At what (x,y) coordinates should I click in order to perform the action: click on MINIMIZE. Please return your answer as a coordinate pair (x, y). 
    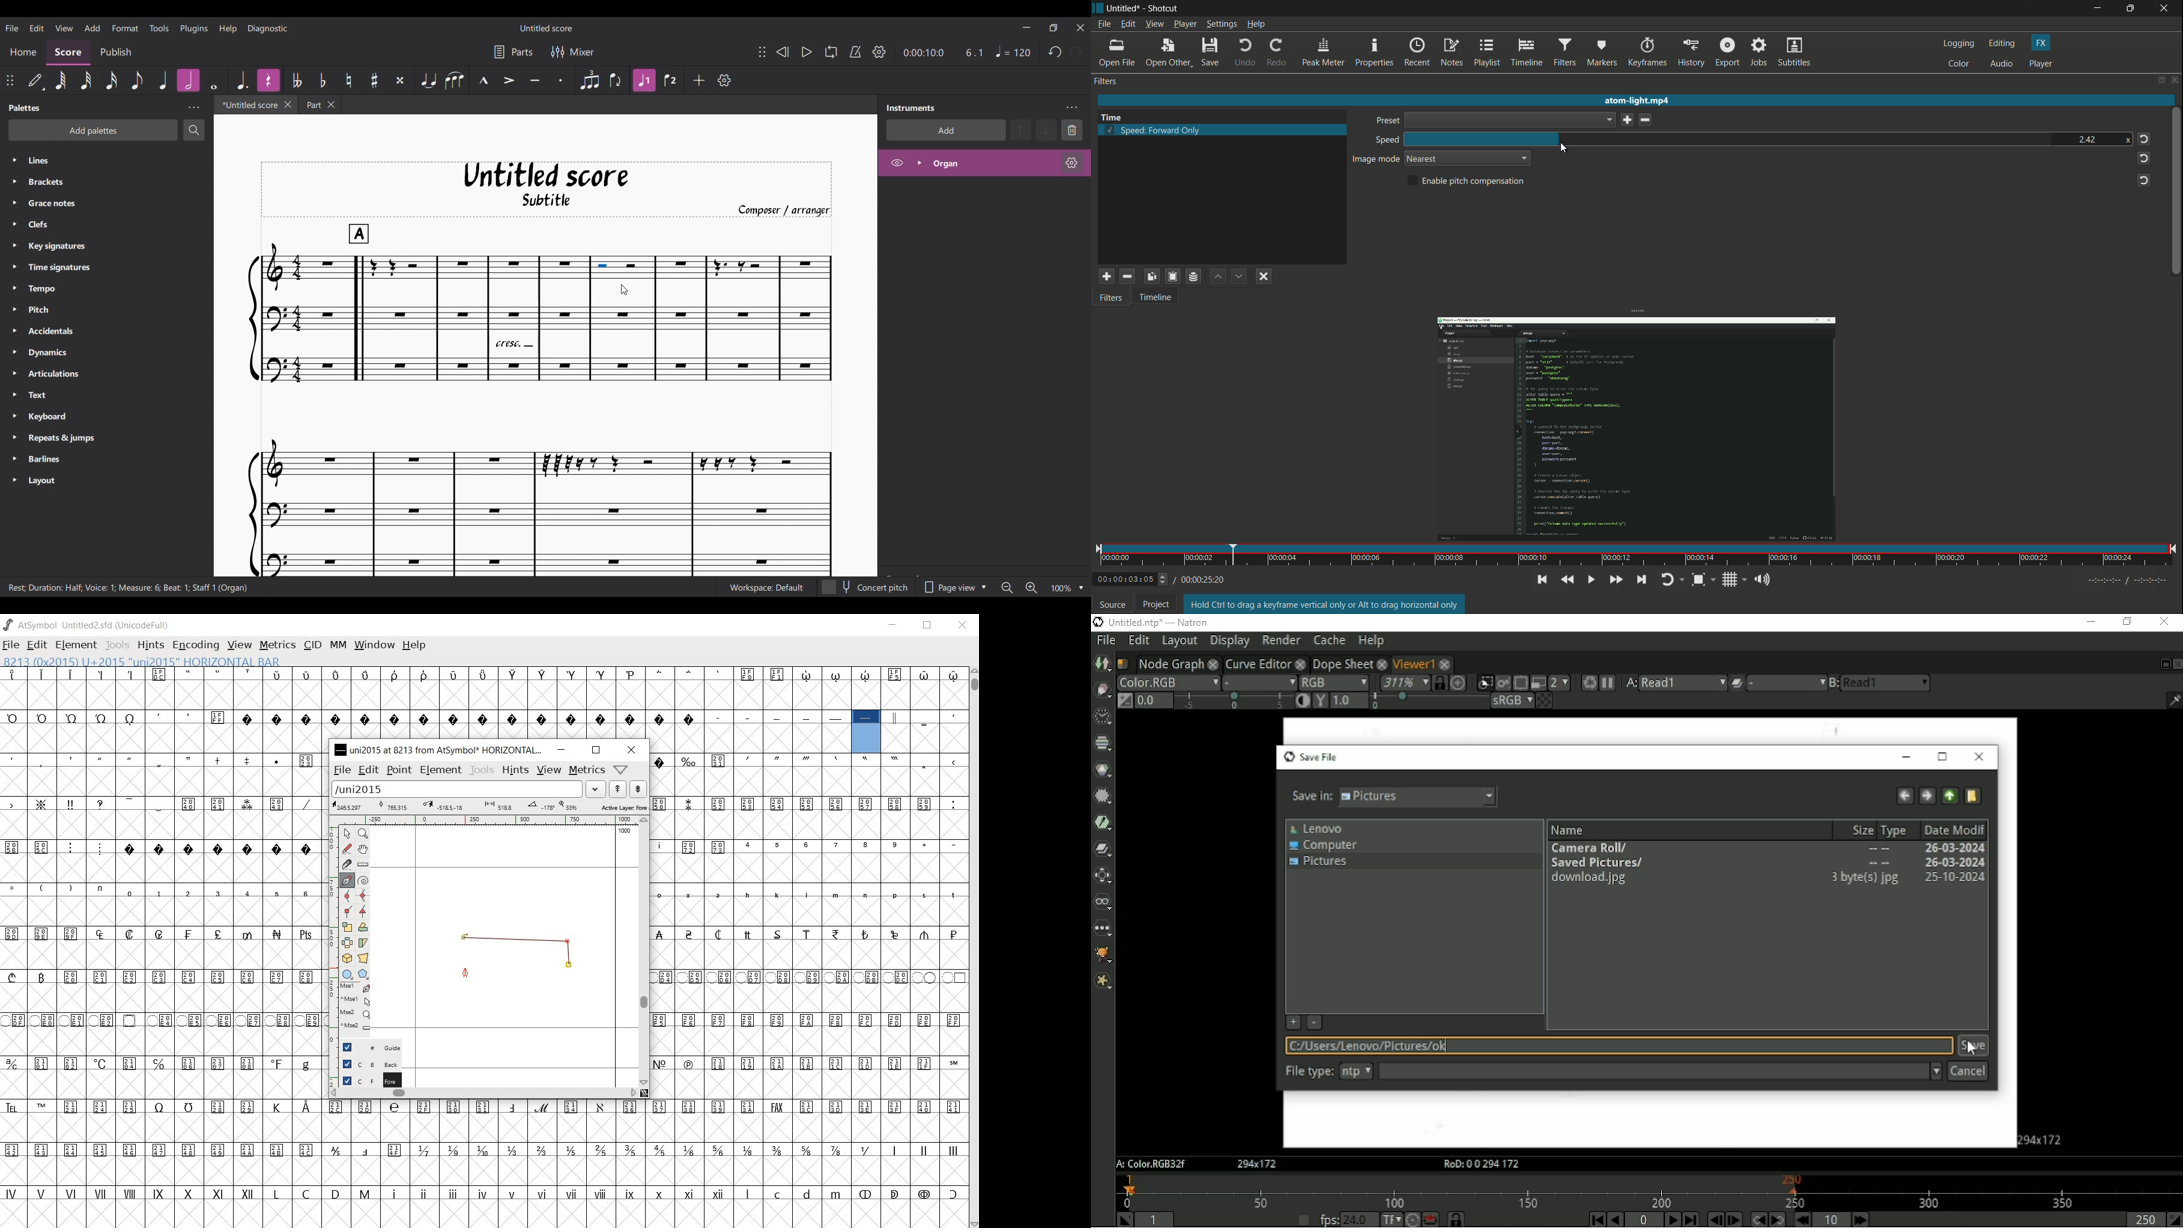
    Looking at the image, I should click on (895, 625).